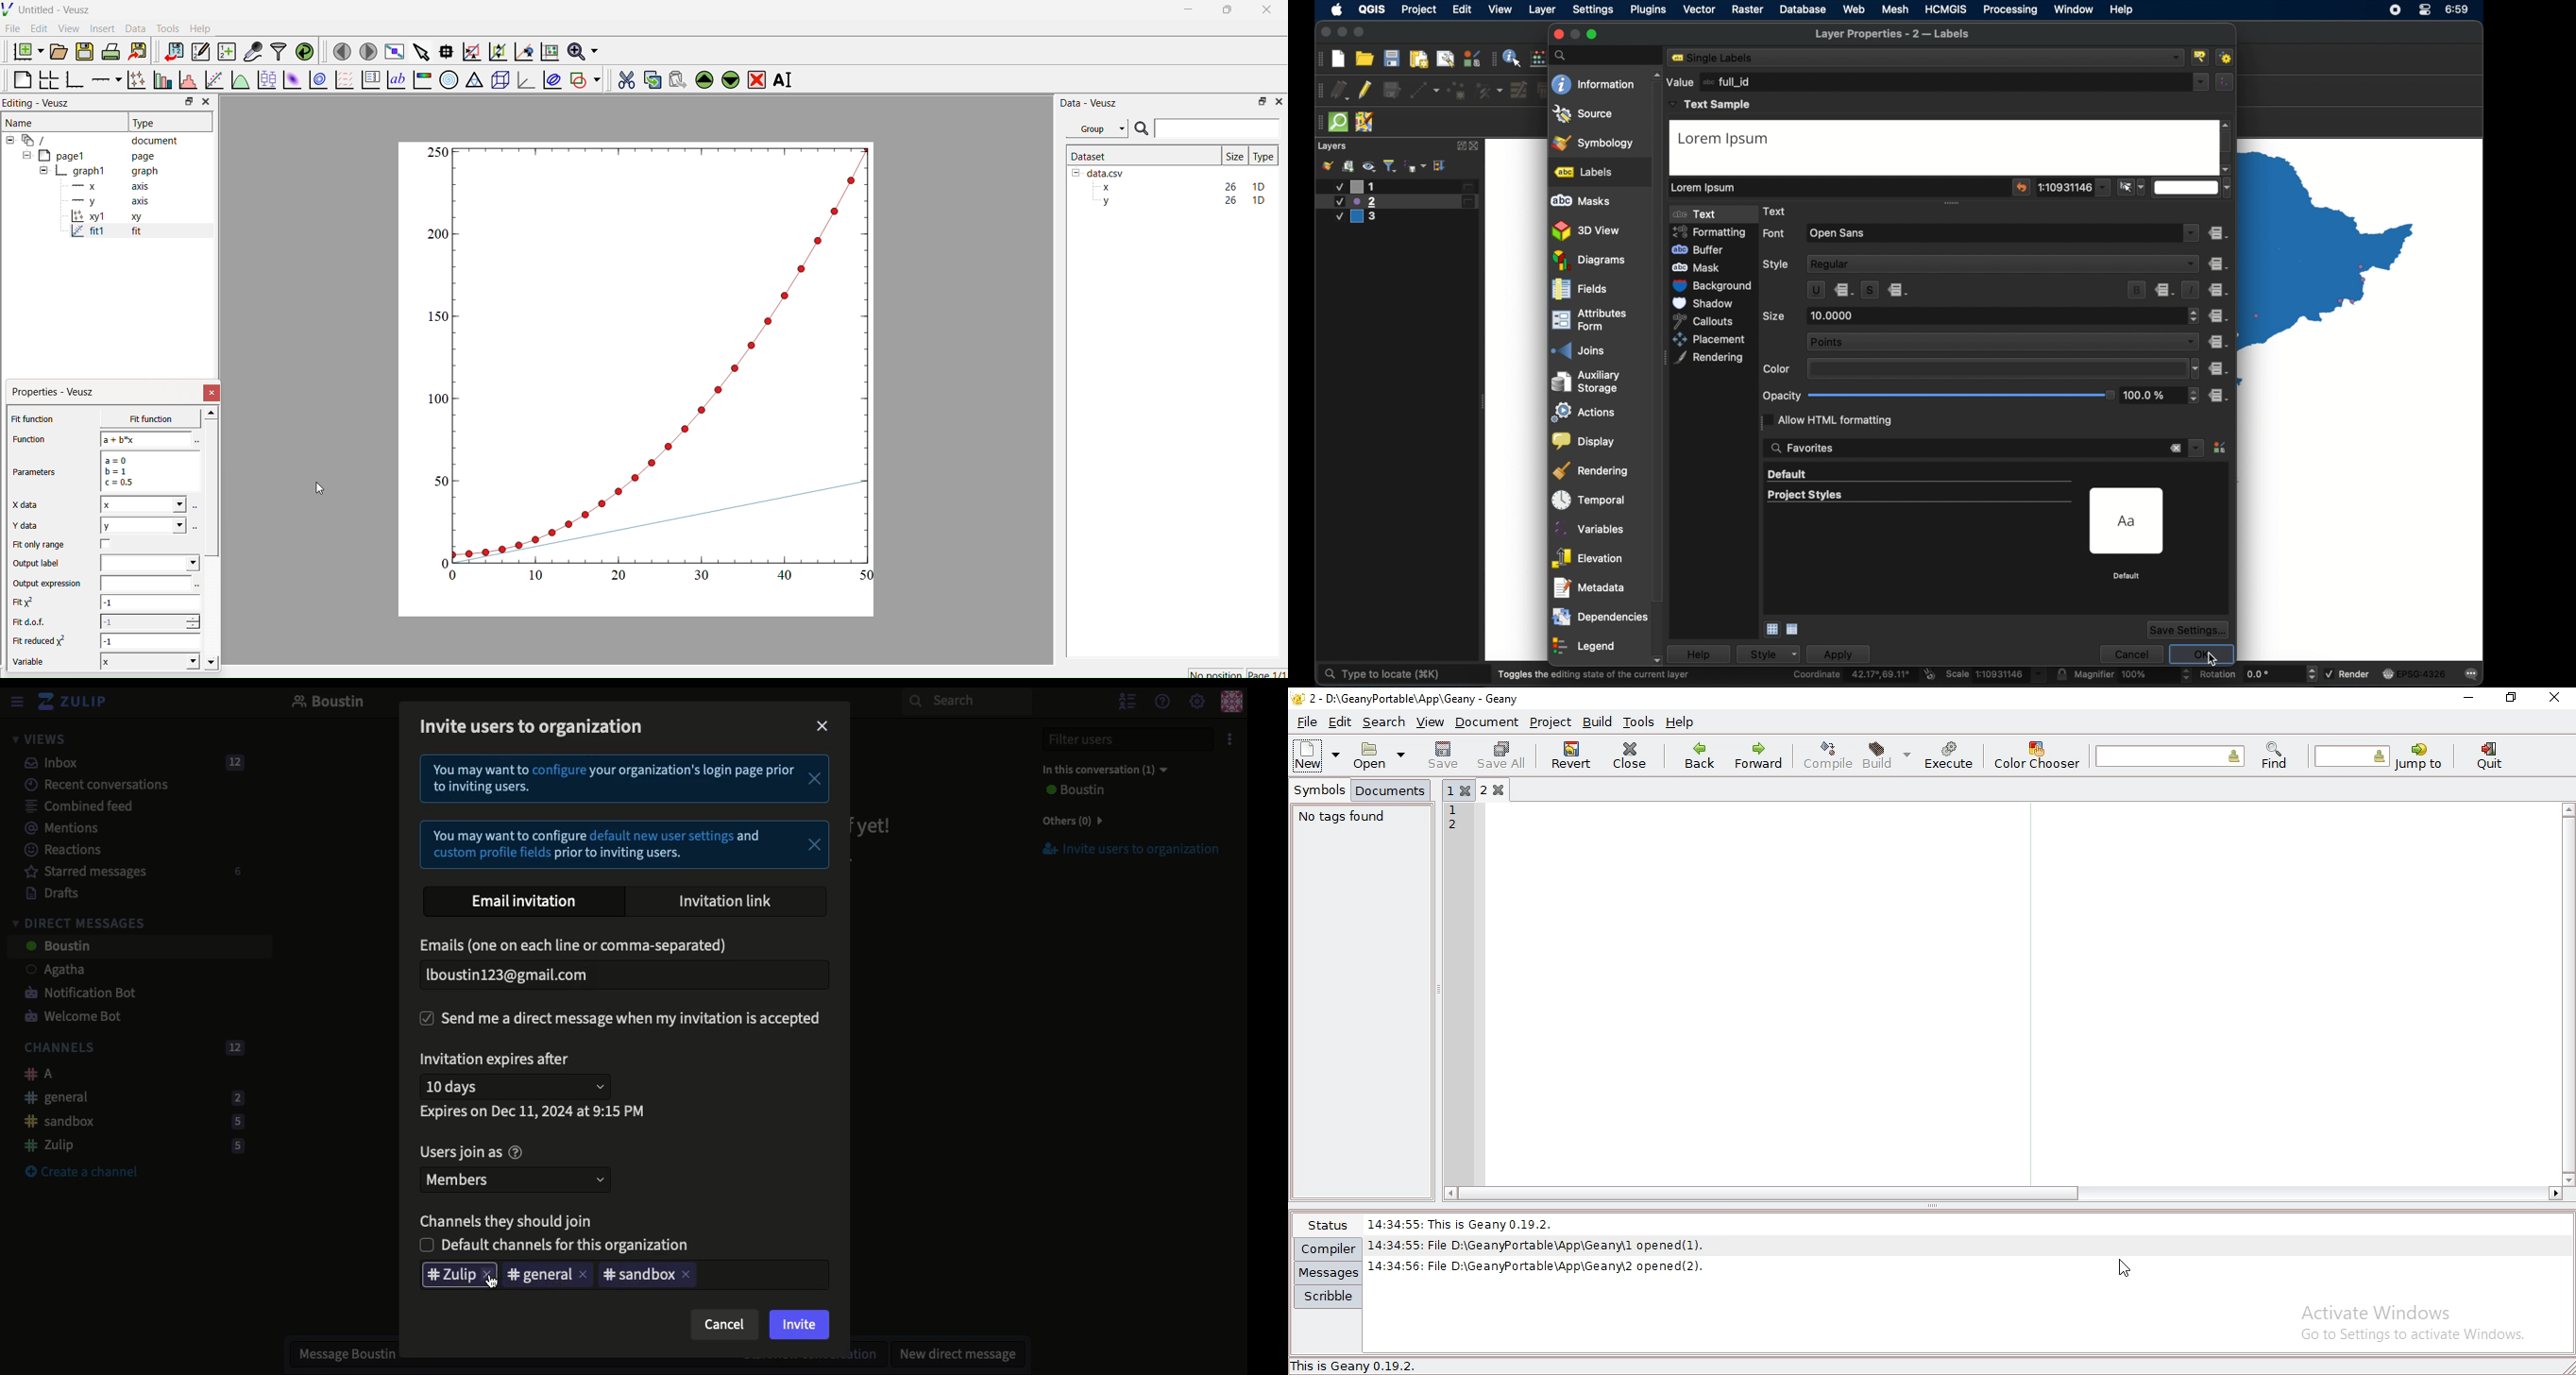 This screenshot has width=2576, height=1400. What do you see at coordinates (523, 51) in the screenshot?
I see `Recenter graph axis` at bounding box center [523, 51].